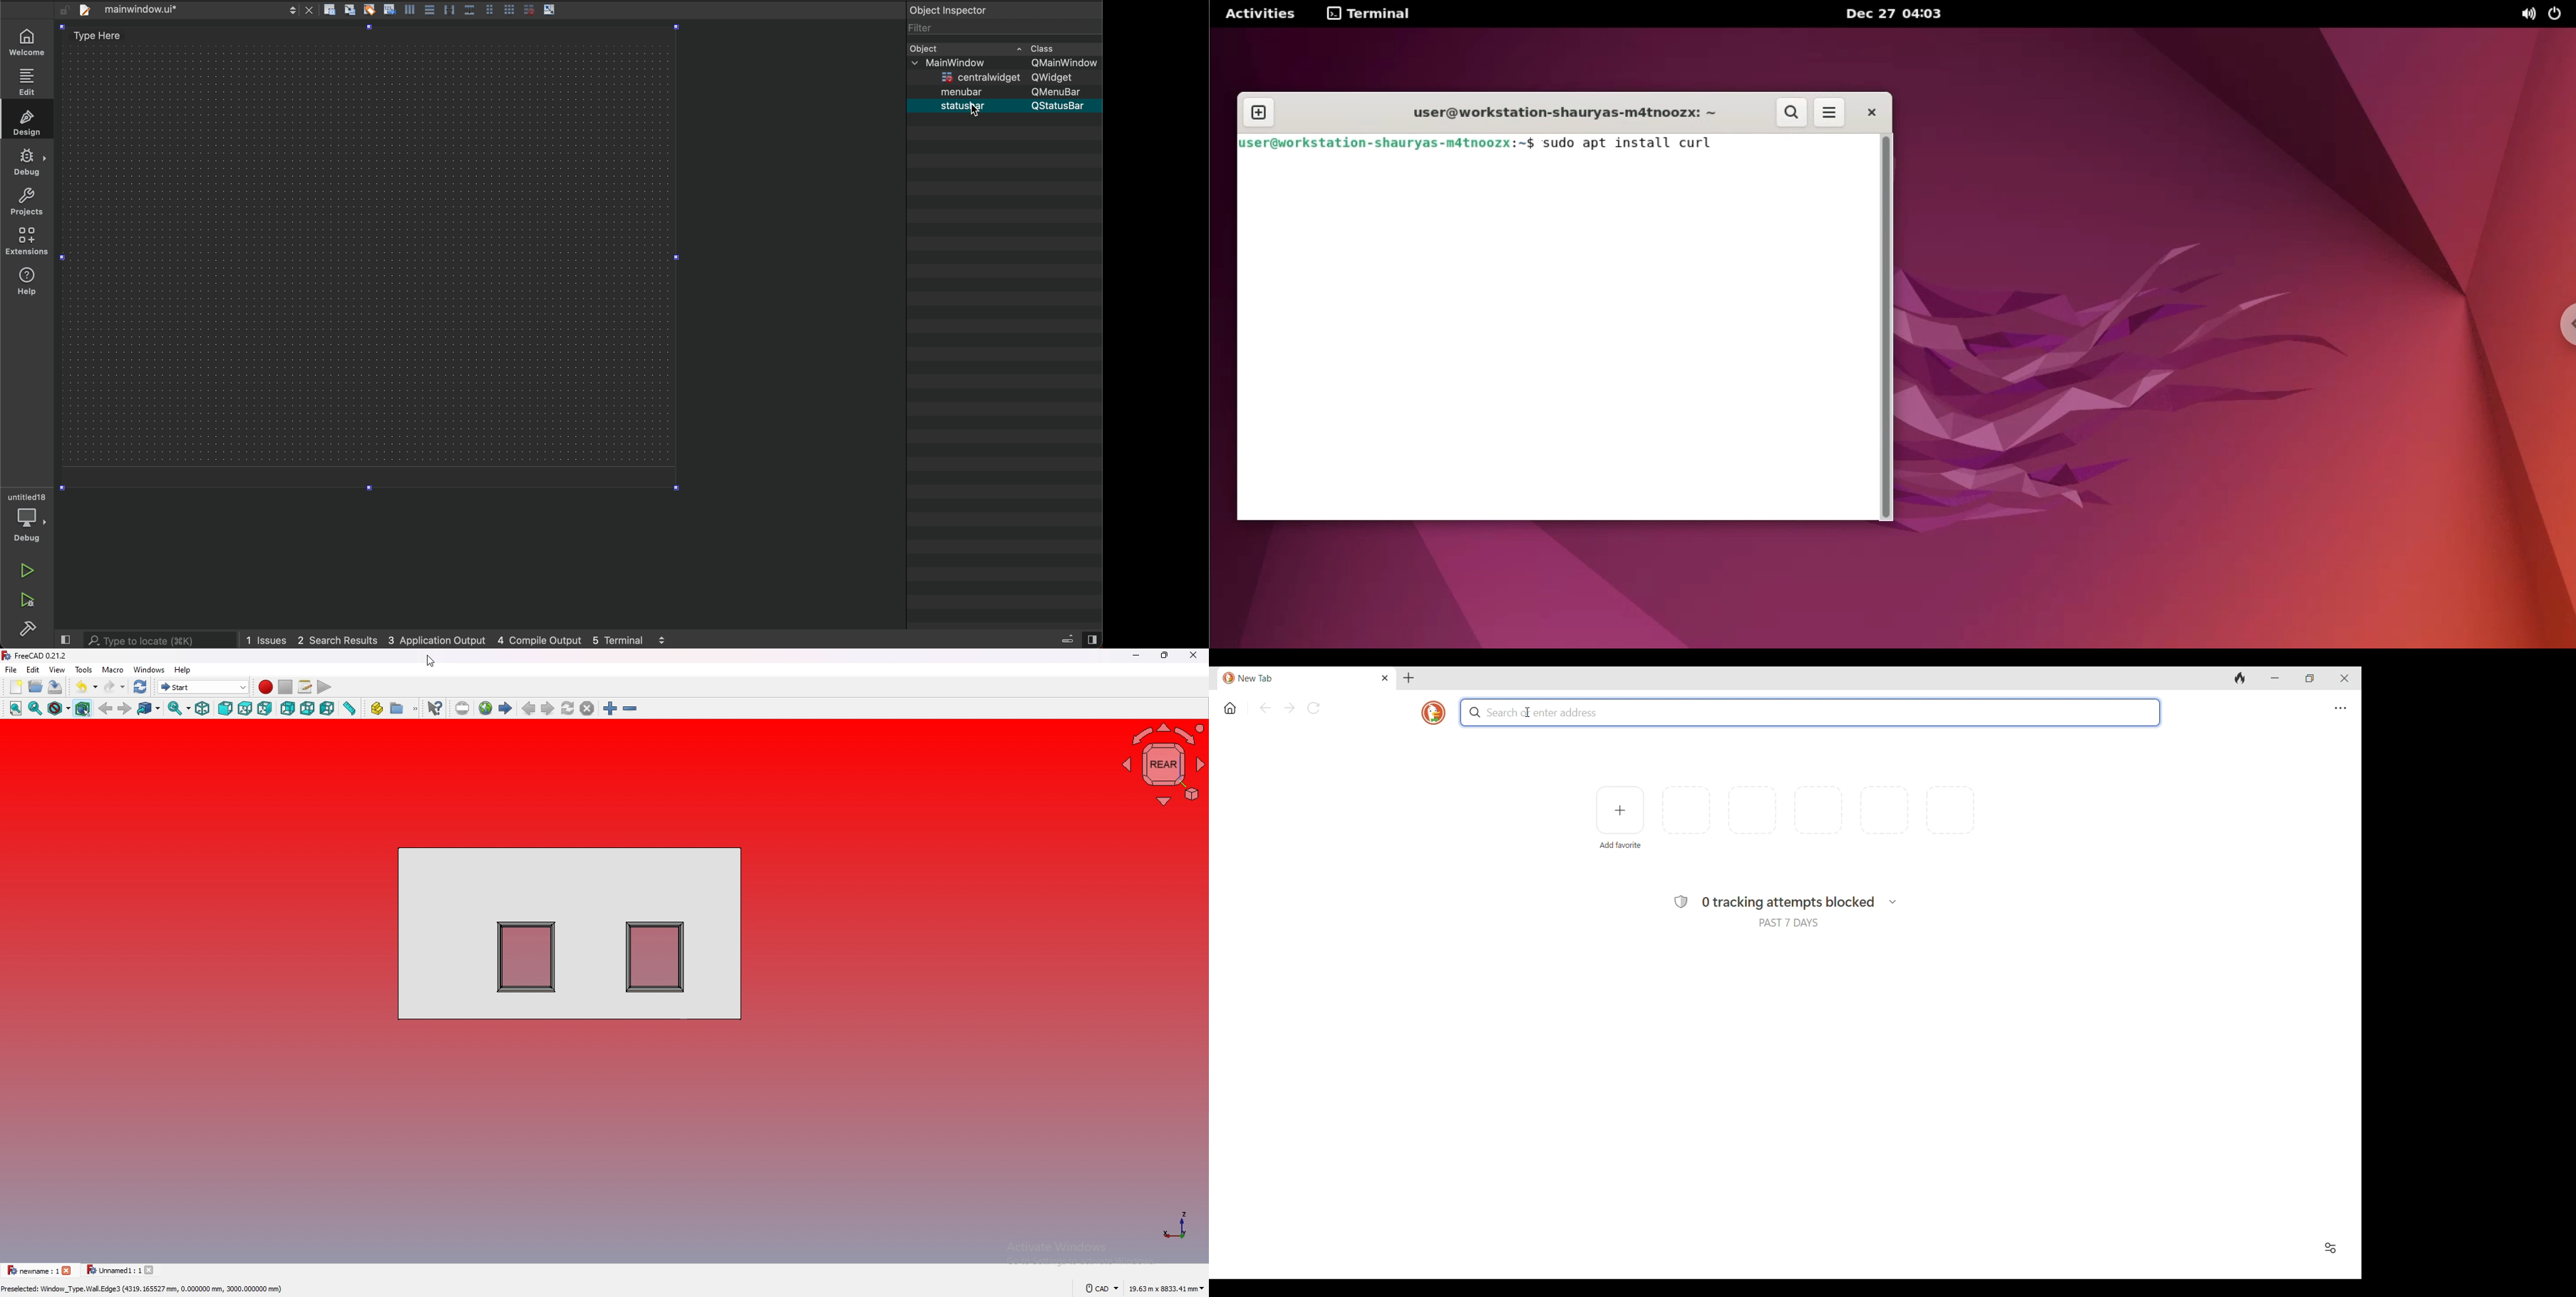  What do you see at coordinates (226, 708) in the screenshot?
I see `front` at bounding box center [226, 708].